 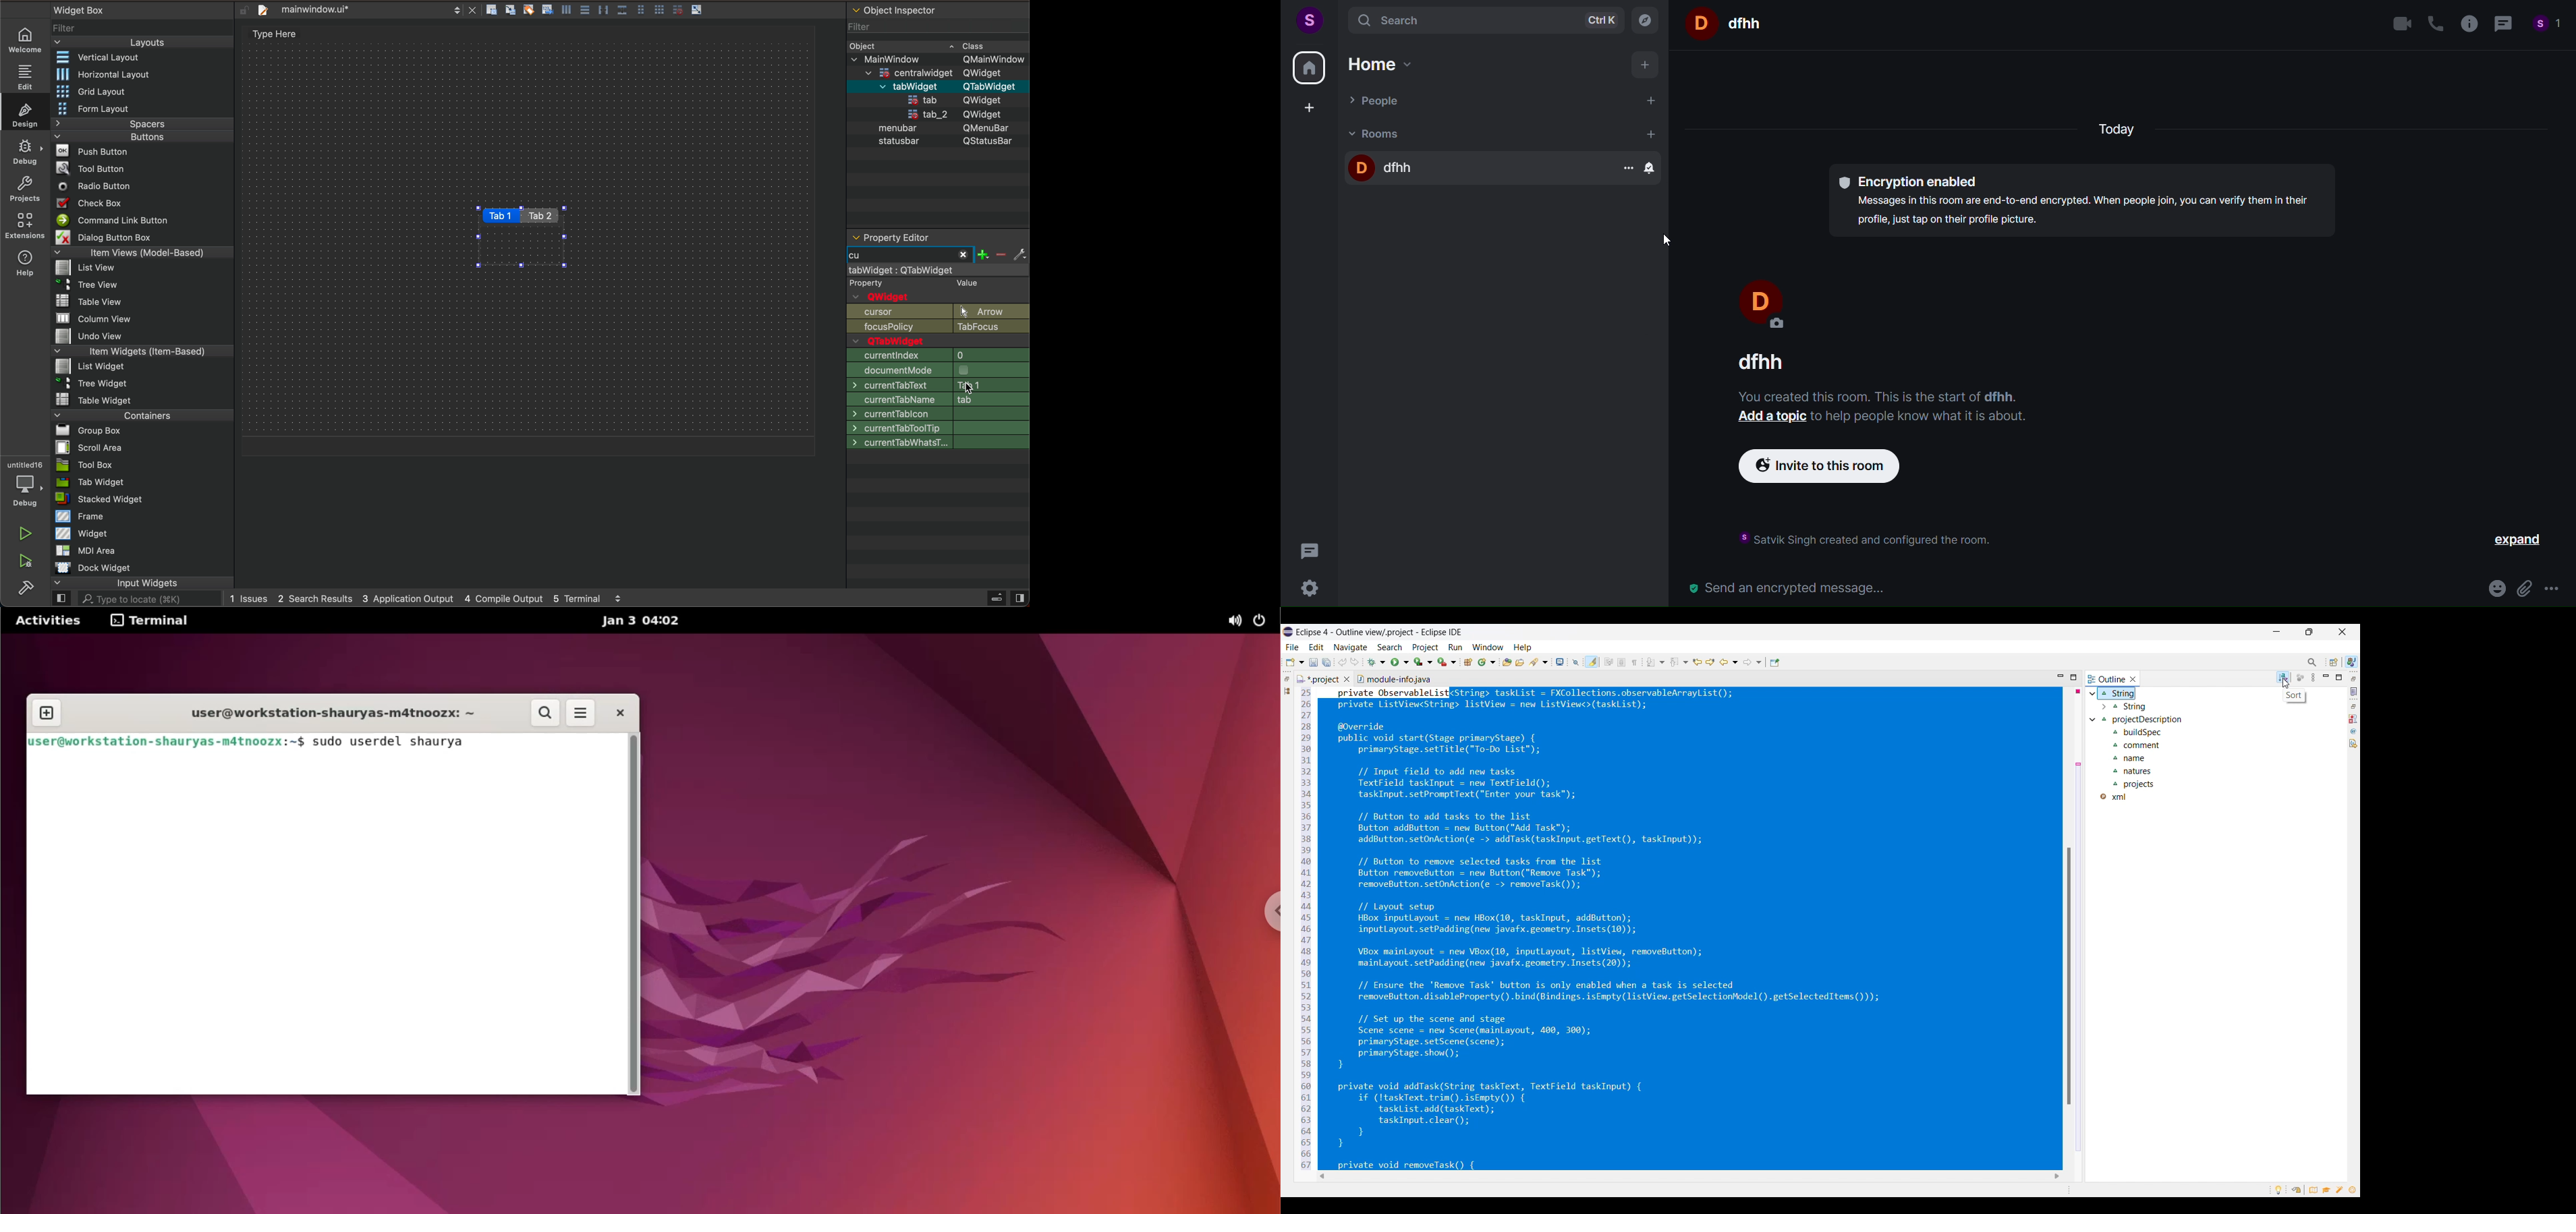 What do you see at coordinates (26, 224) in the screenshot?
I see `extensions` at bounding box center [26, 224].